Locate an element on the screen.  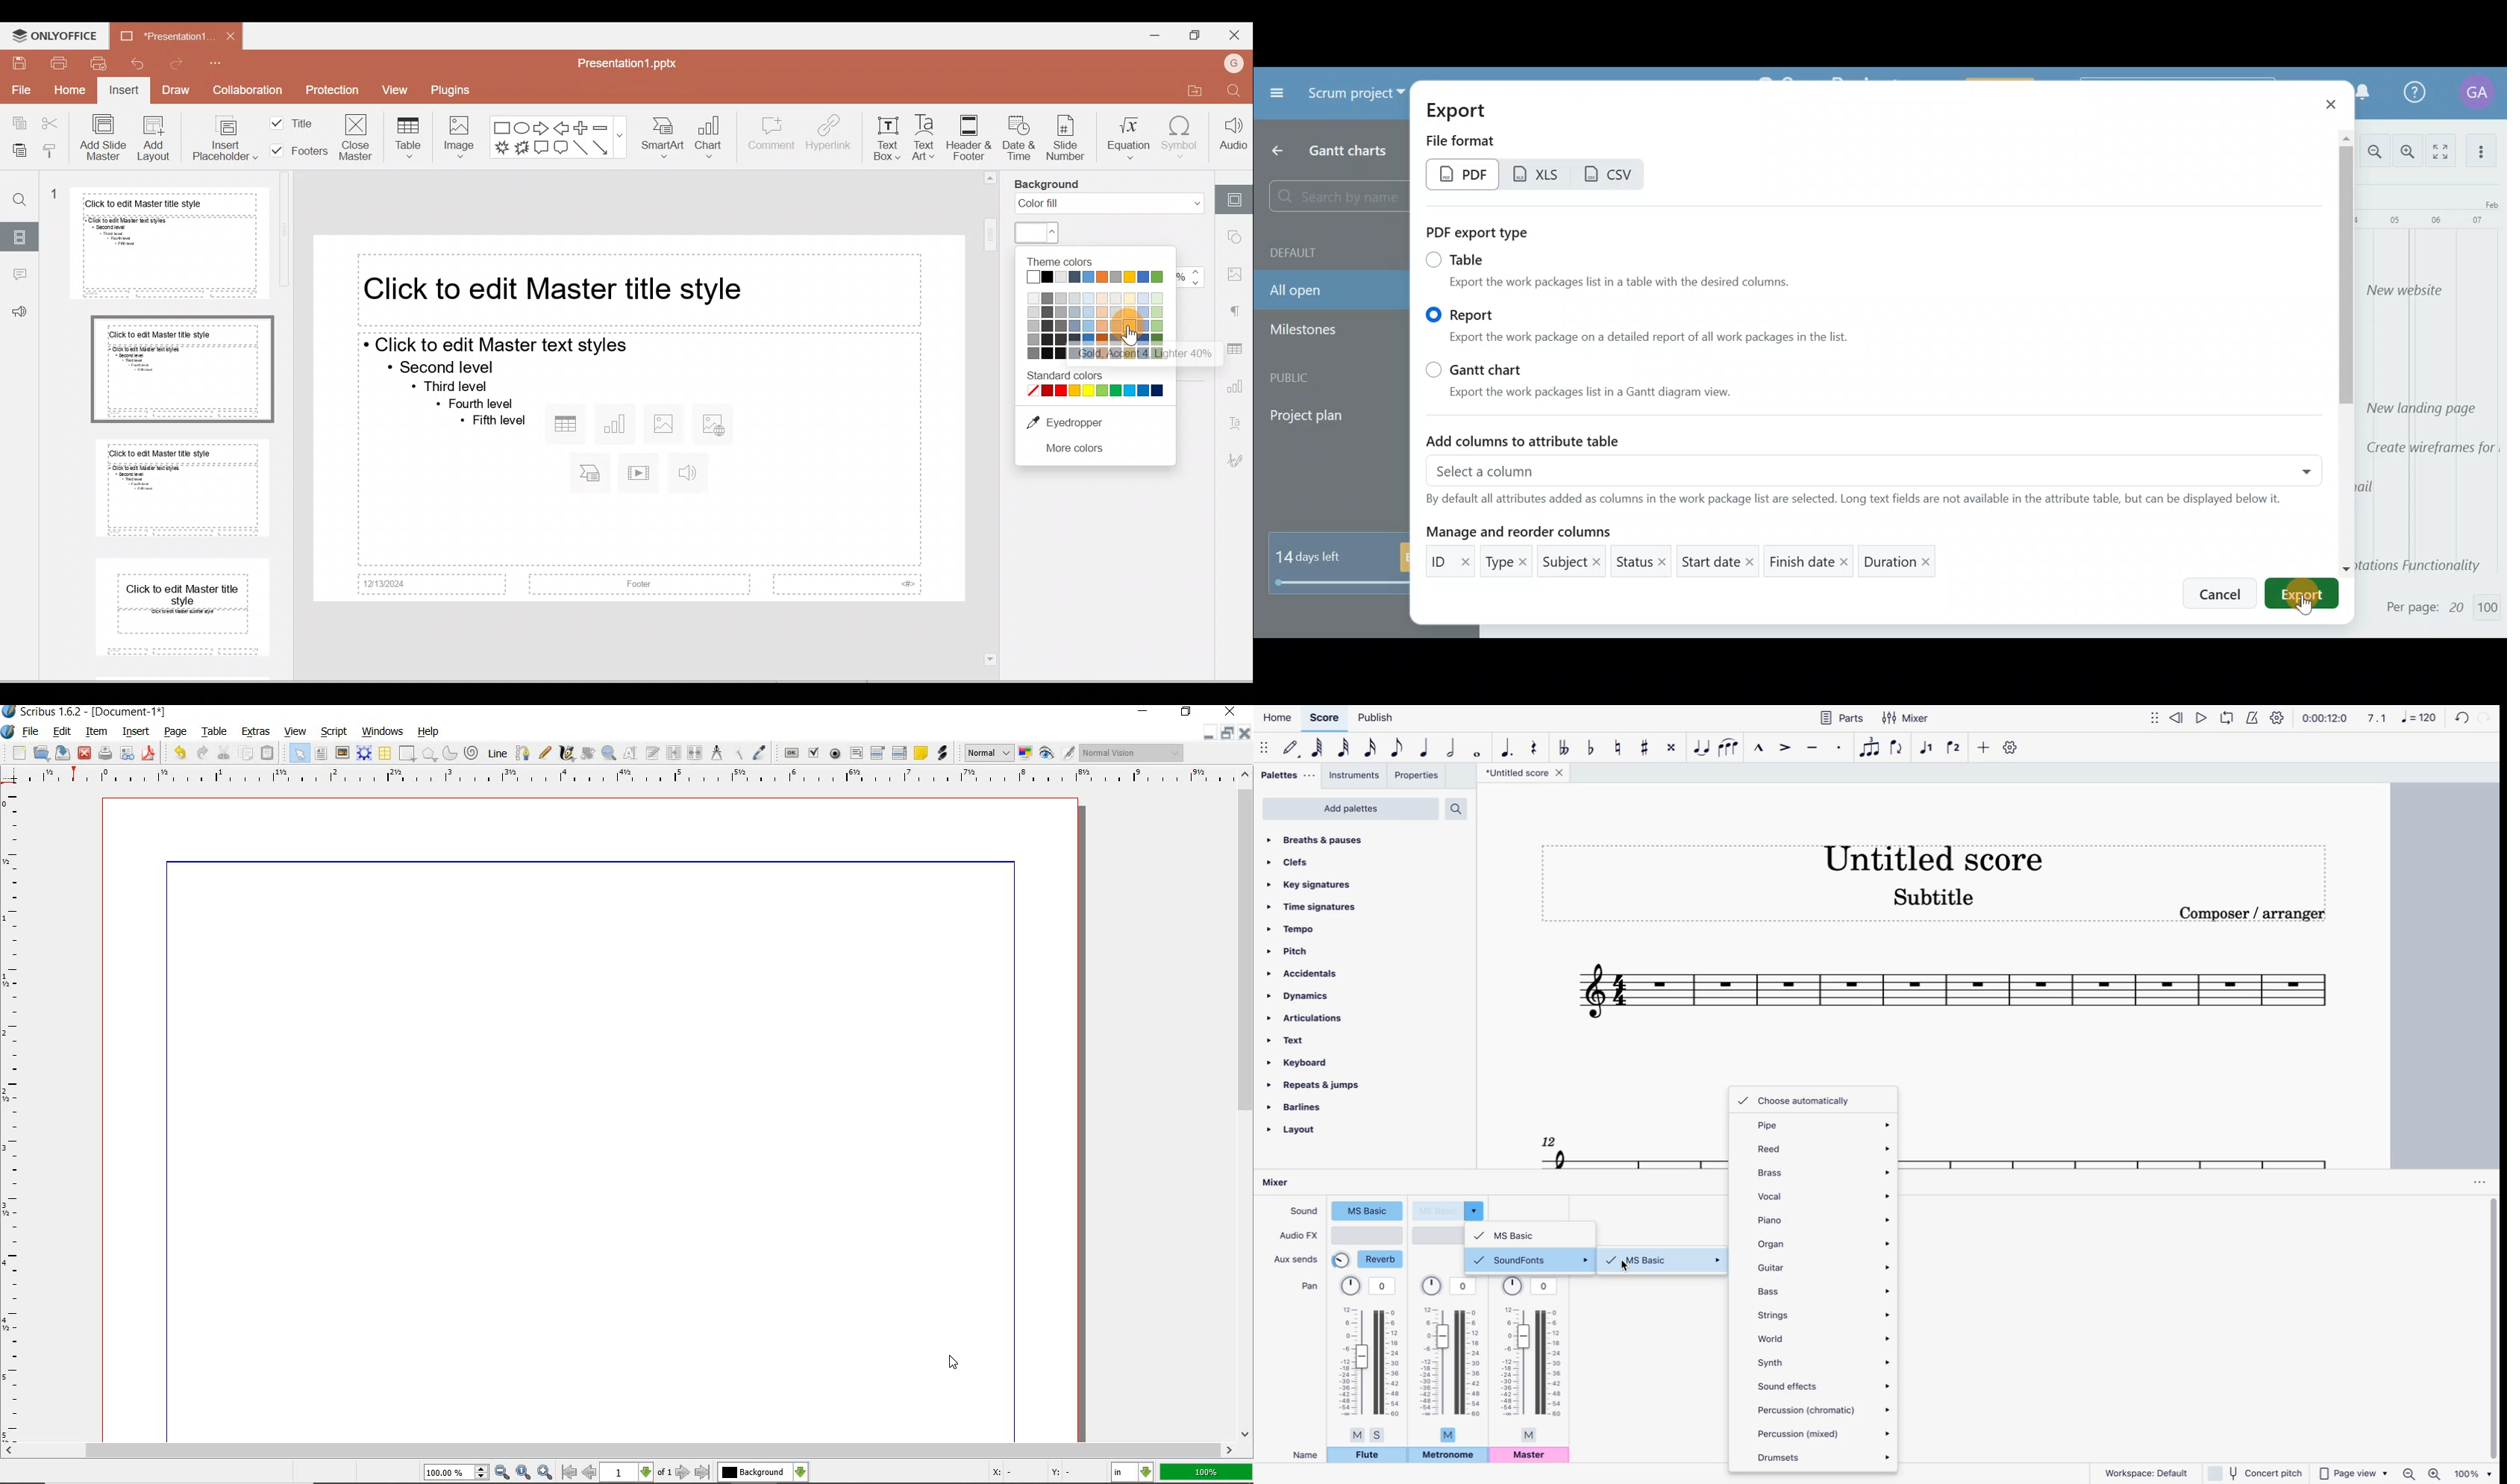
measurements is located at coordinates (716, 753).